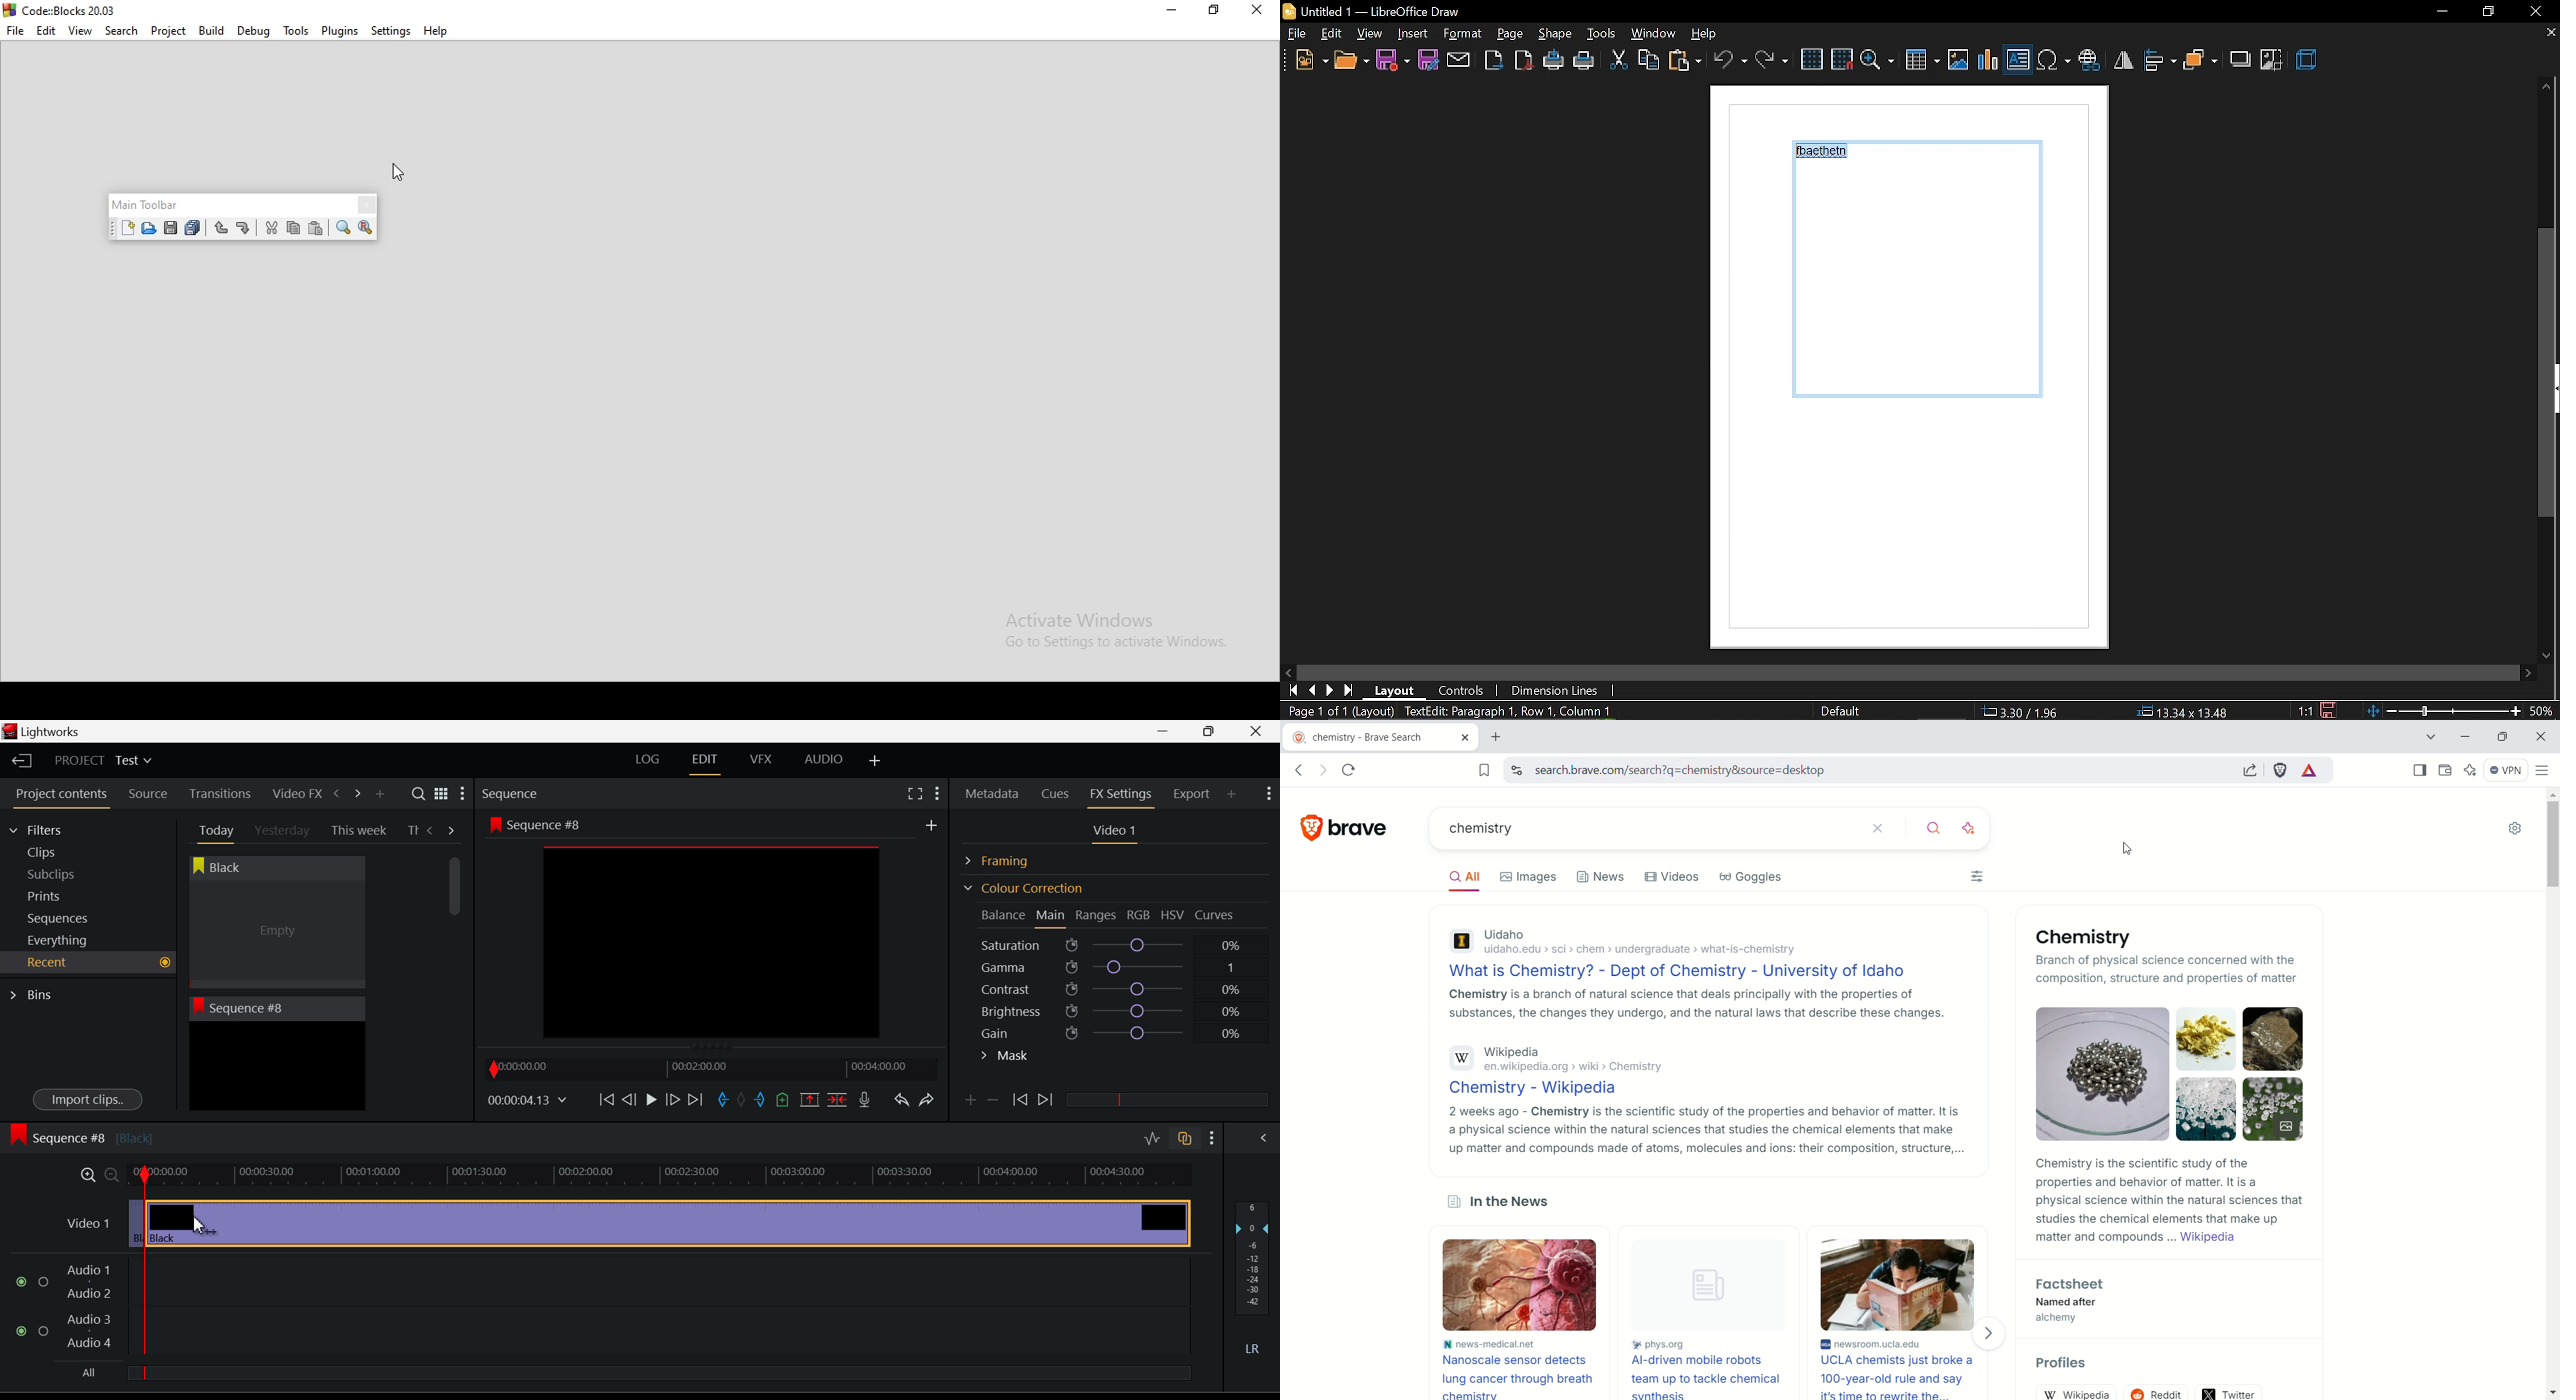  What do you see at coordinates (1584, 63) in the screenshot?
I see `print` at bounding box center [1584, 63].